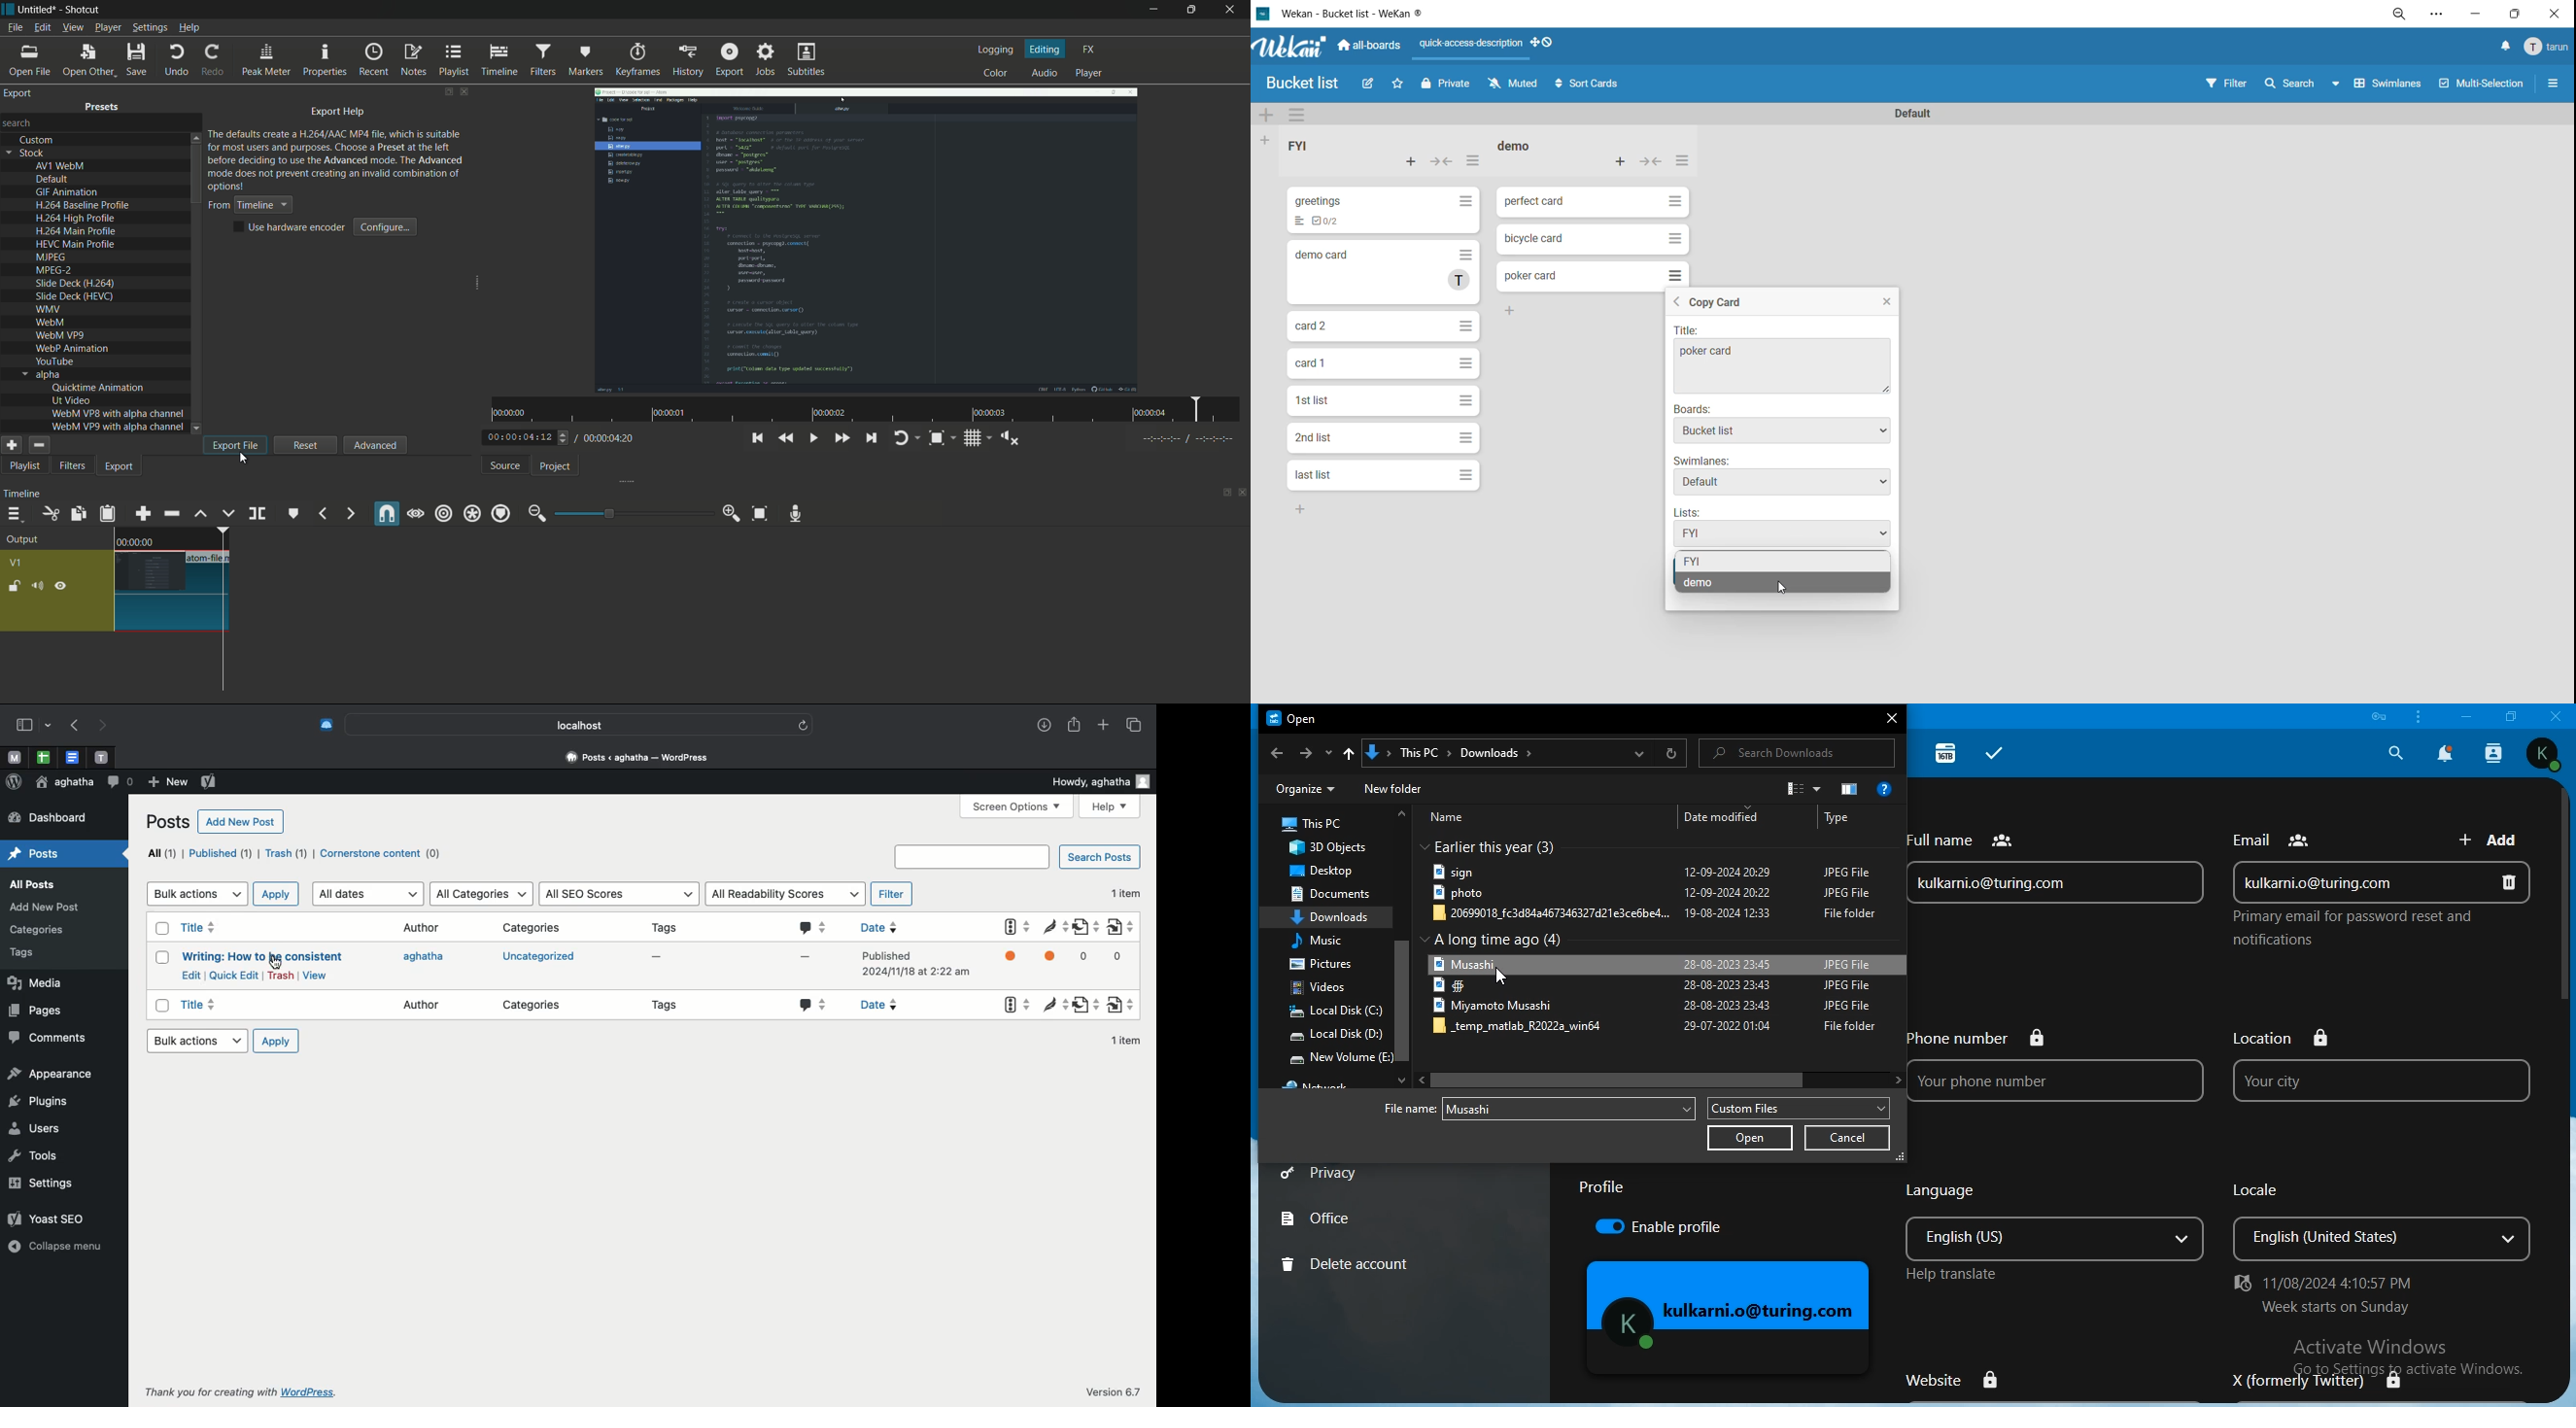 The image size is (2576, 1428). I want to click on Quick edit, so click(233, 975).